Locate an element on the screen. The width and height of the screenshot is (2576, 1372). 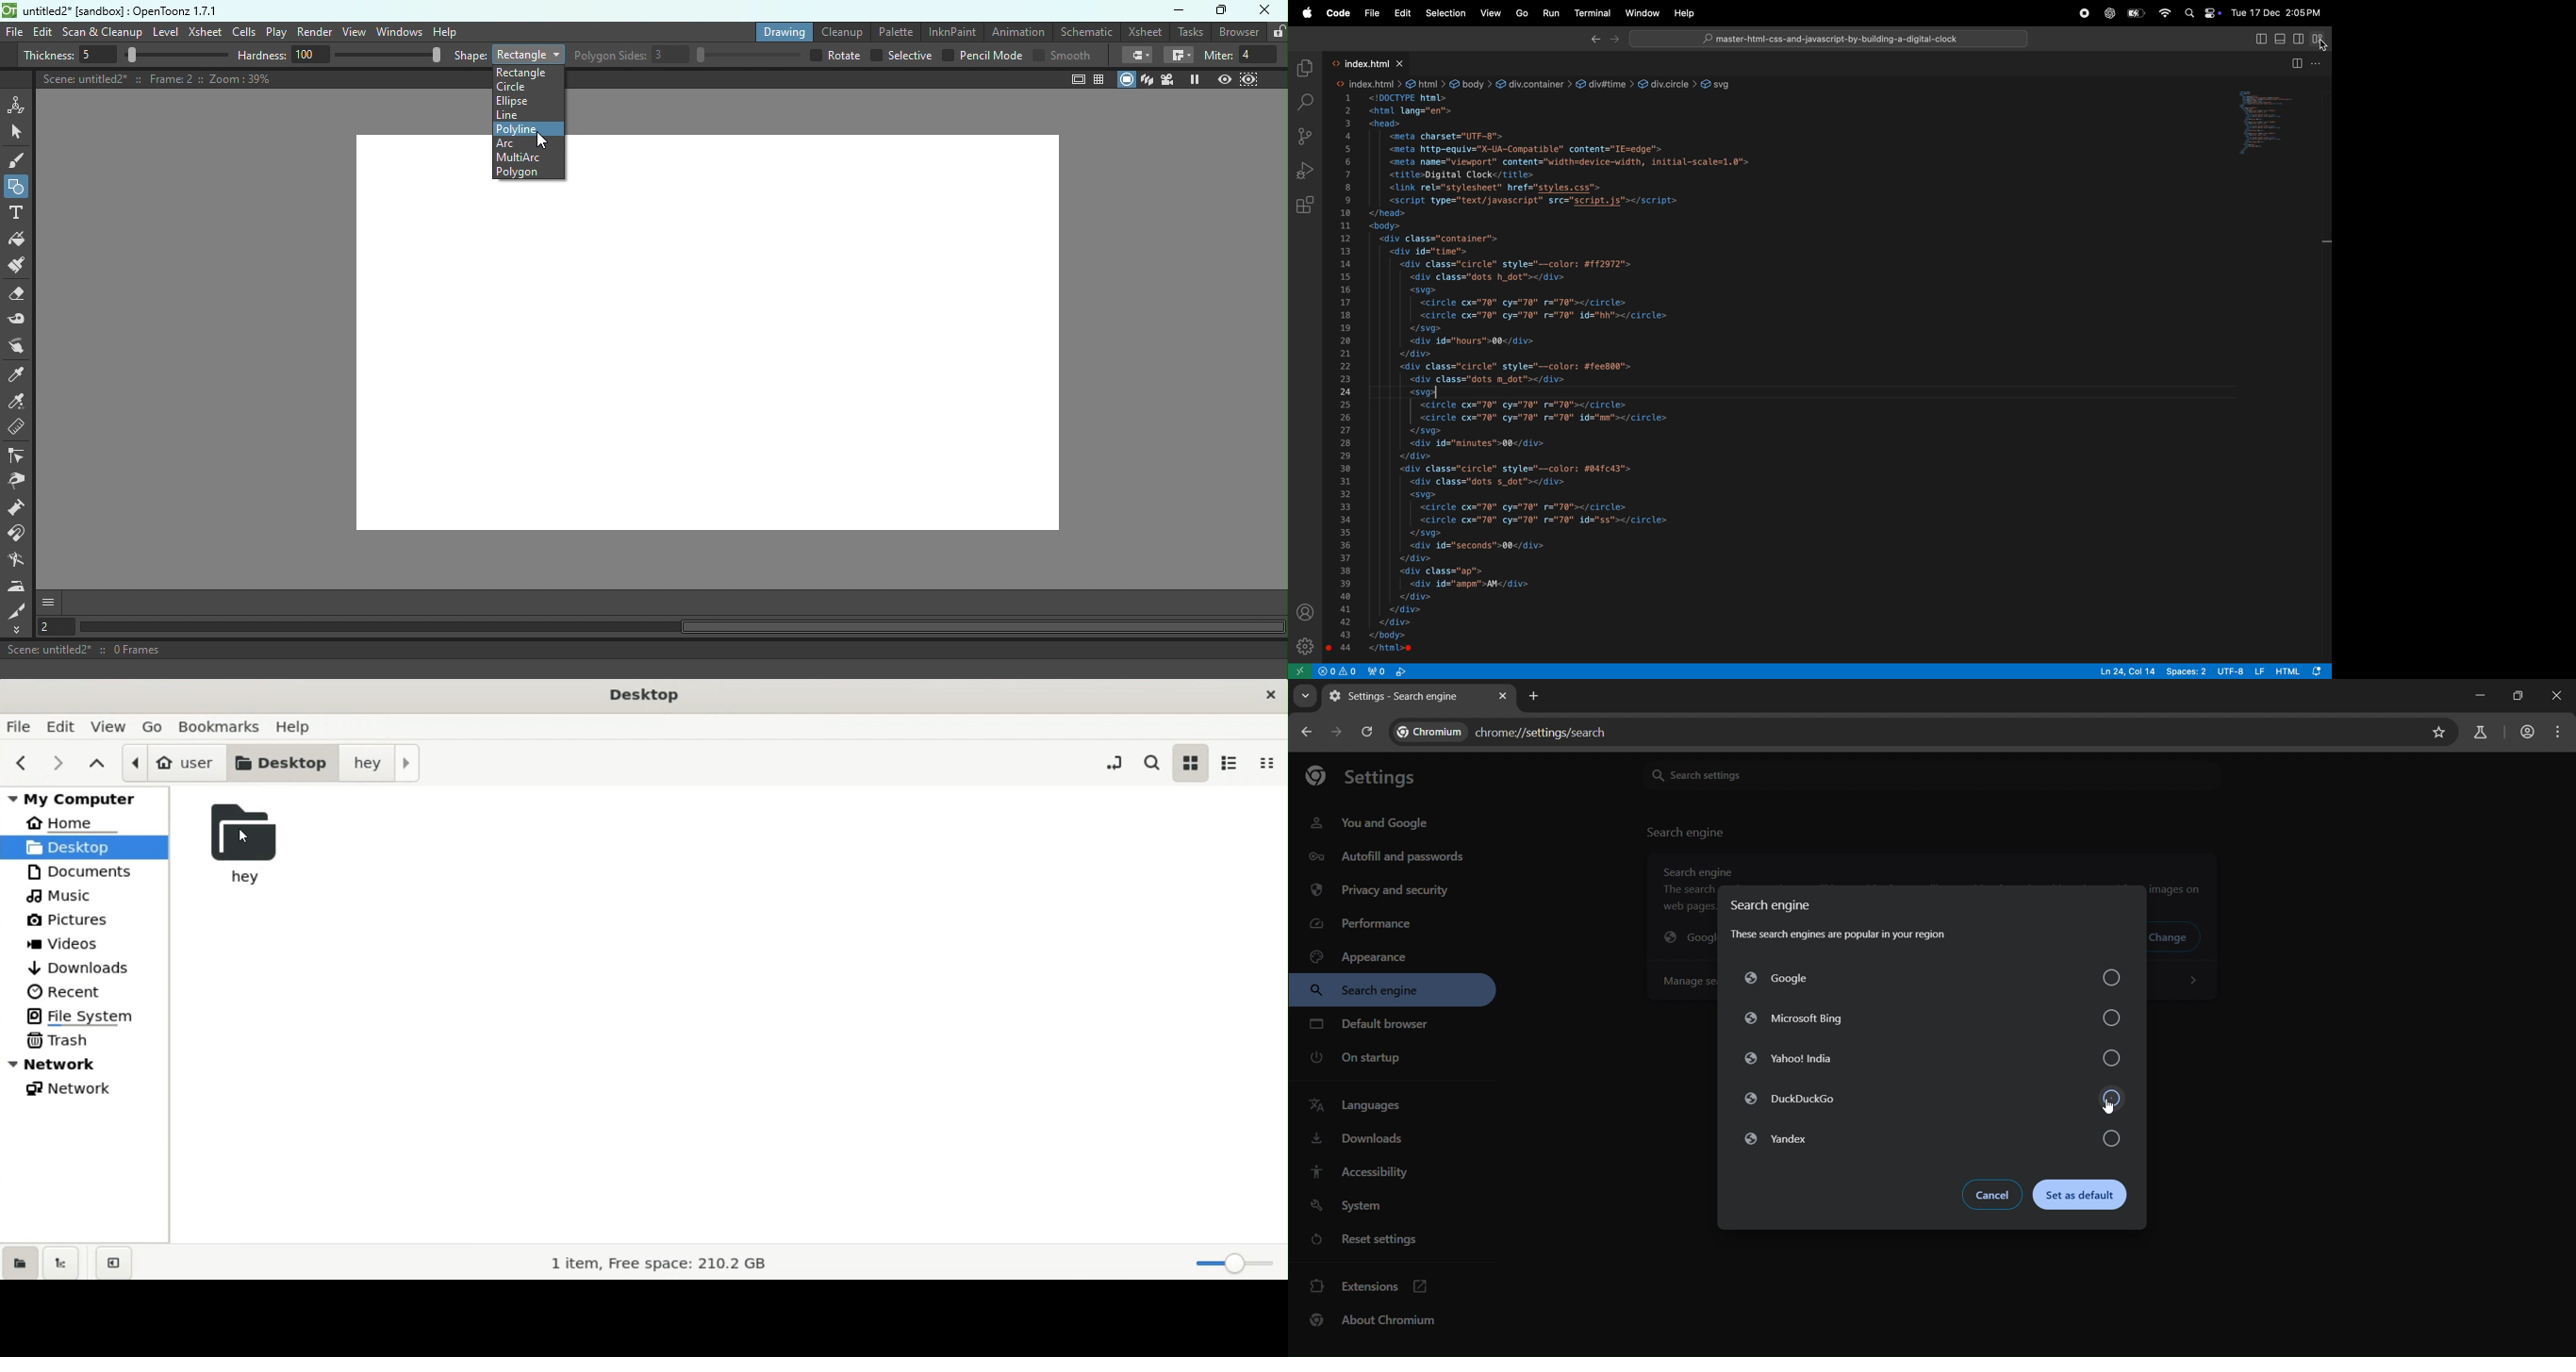
Pinch tool is located at coordinates (22, 482).